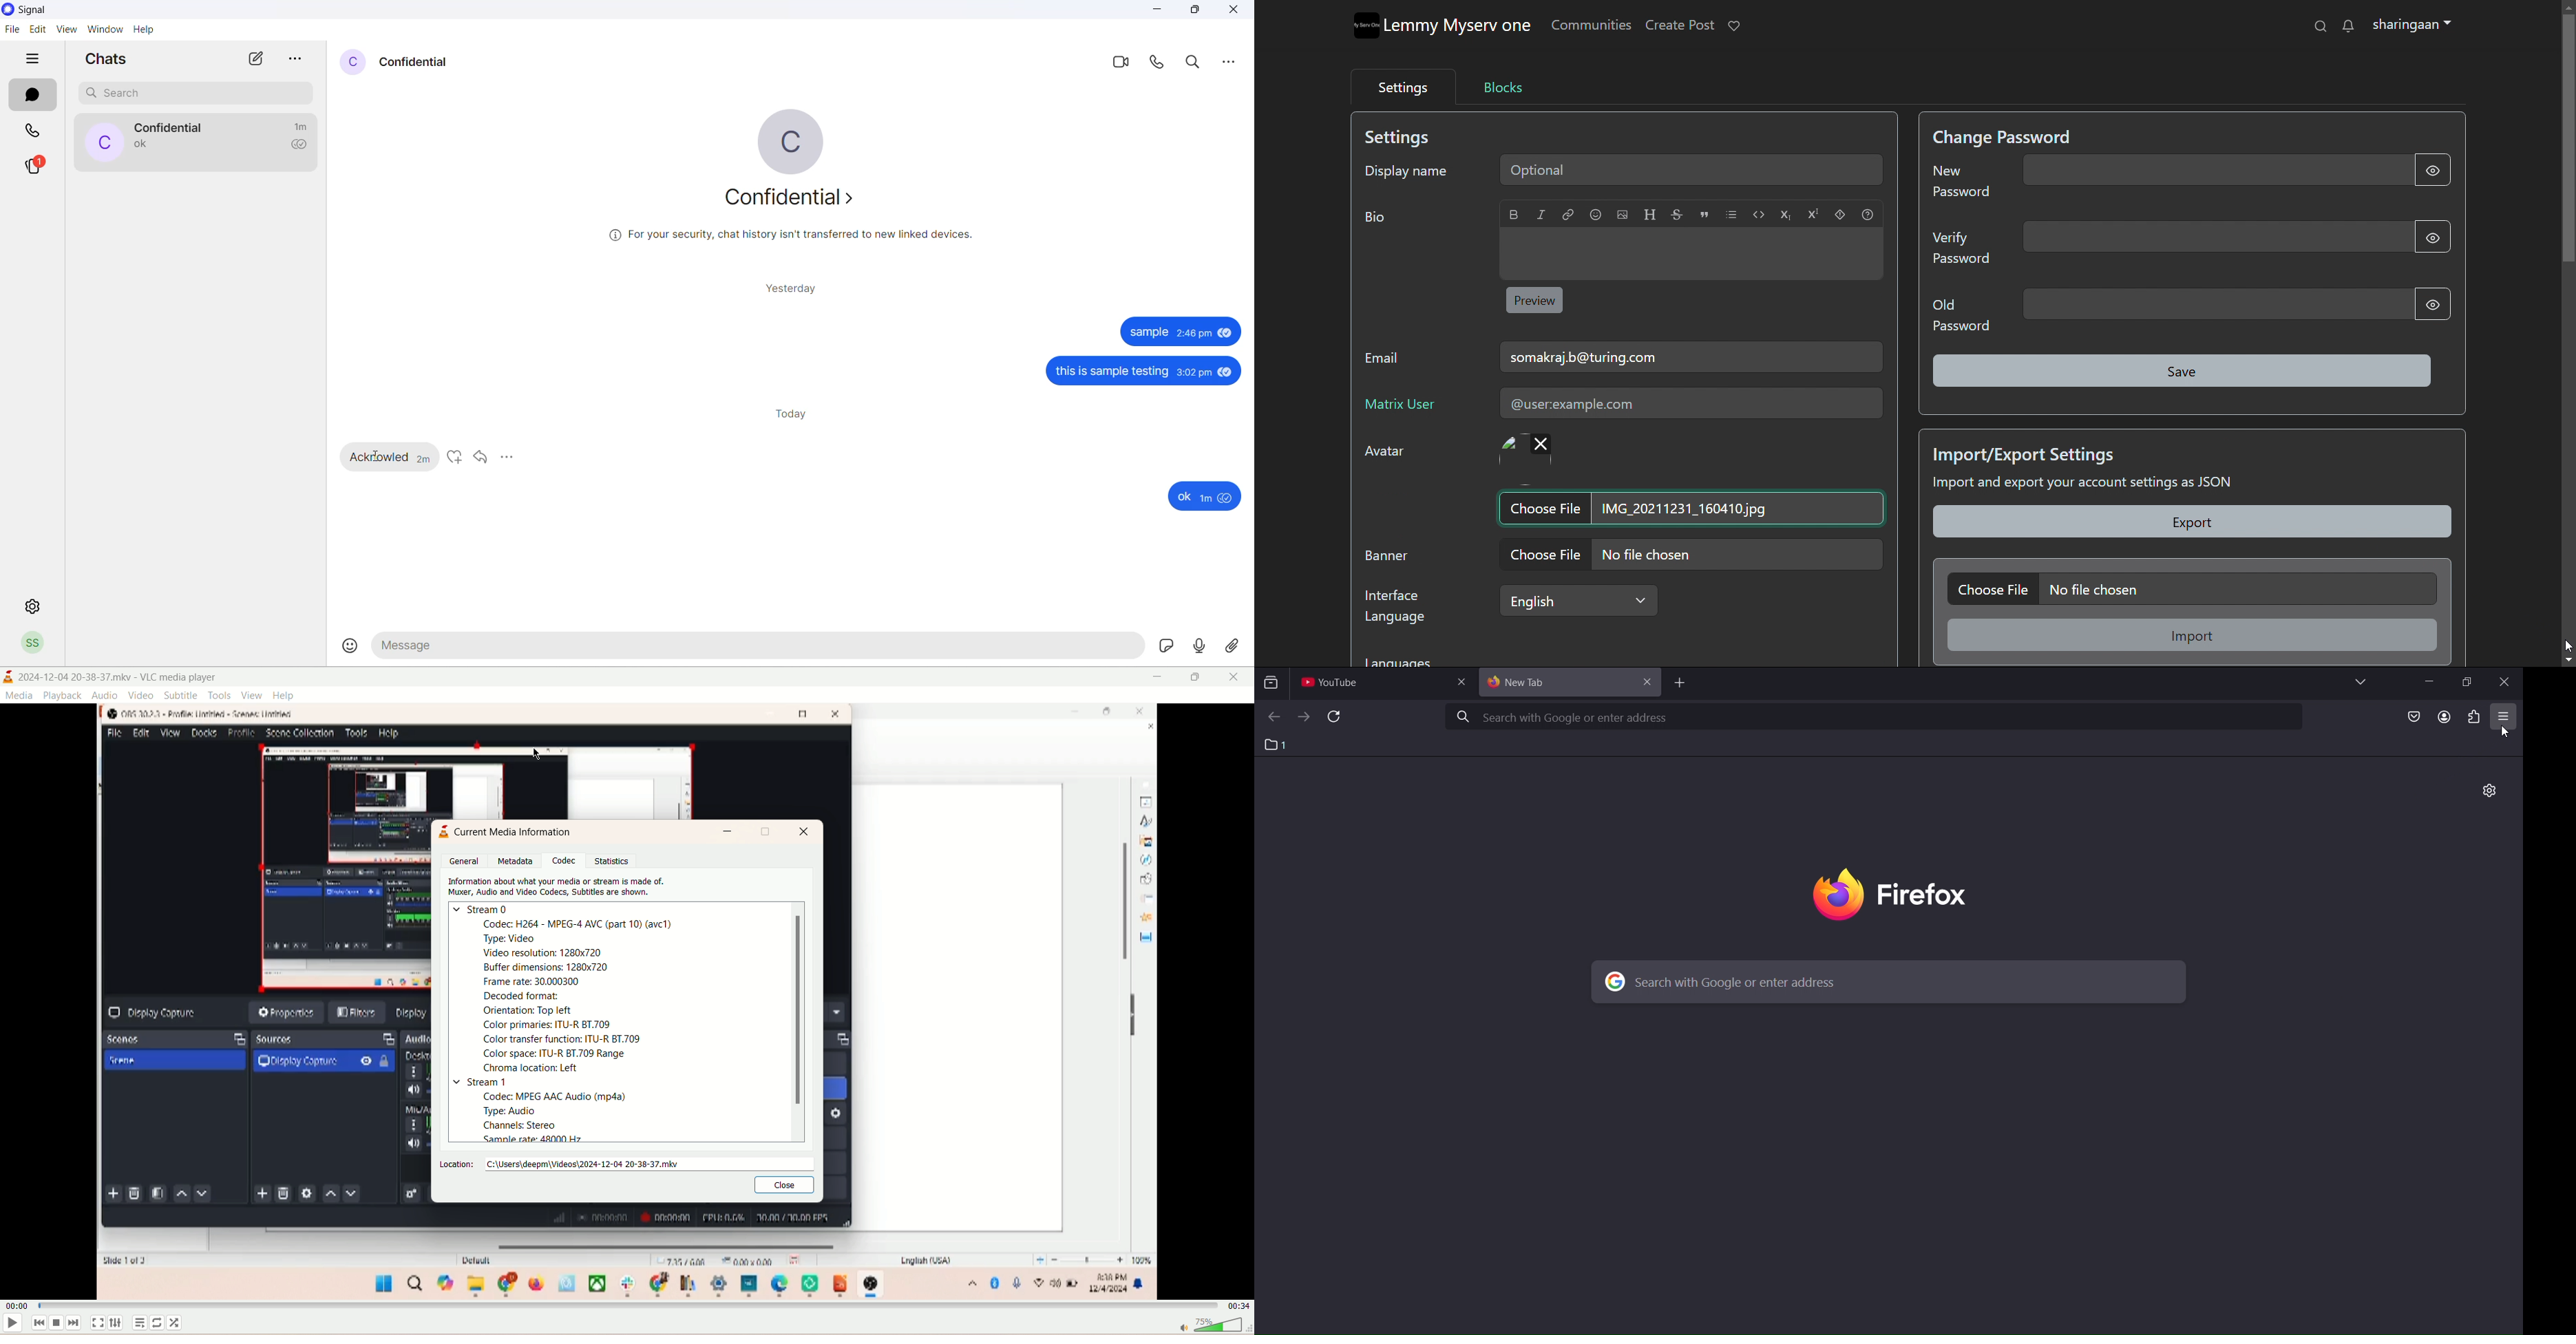 This screenshot has width=2576, height=1344. Describe the element at coordinates (300, 144) in the screenshot. I see `read recipient` at that location.